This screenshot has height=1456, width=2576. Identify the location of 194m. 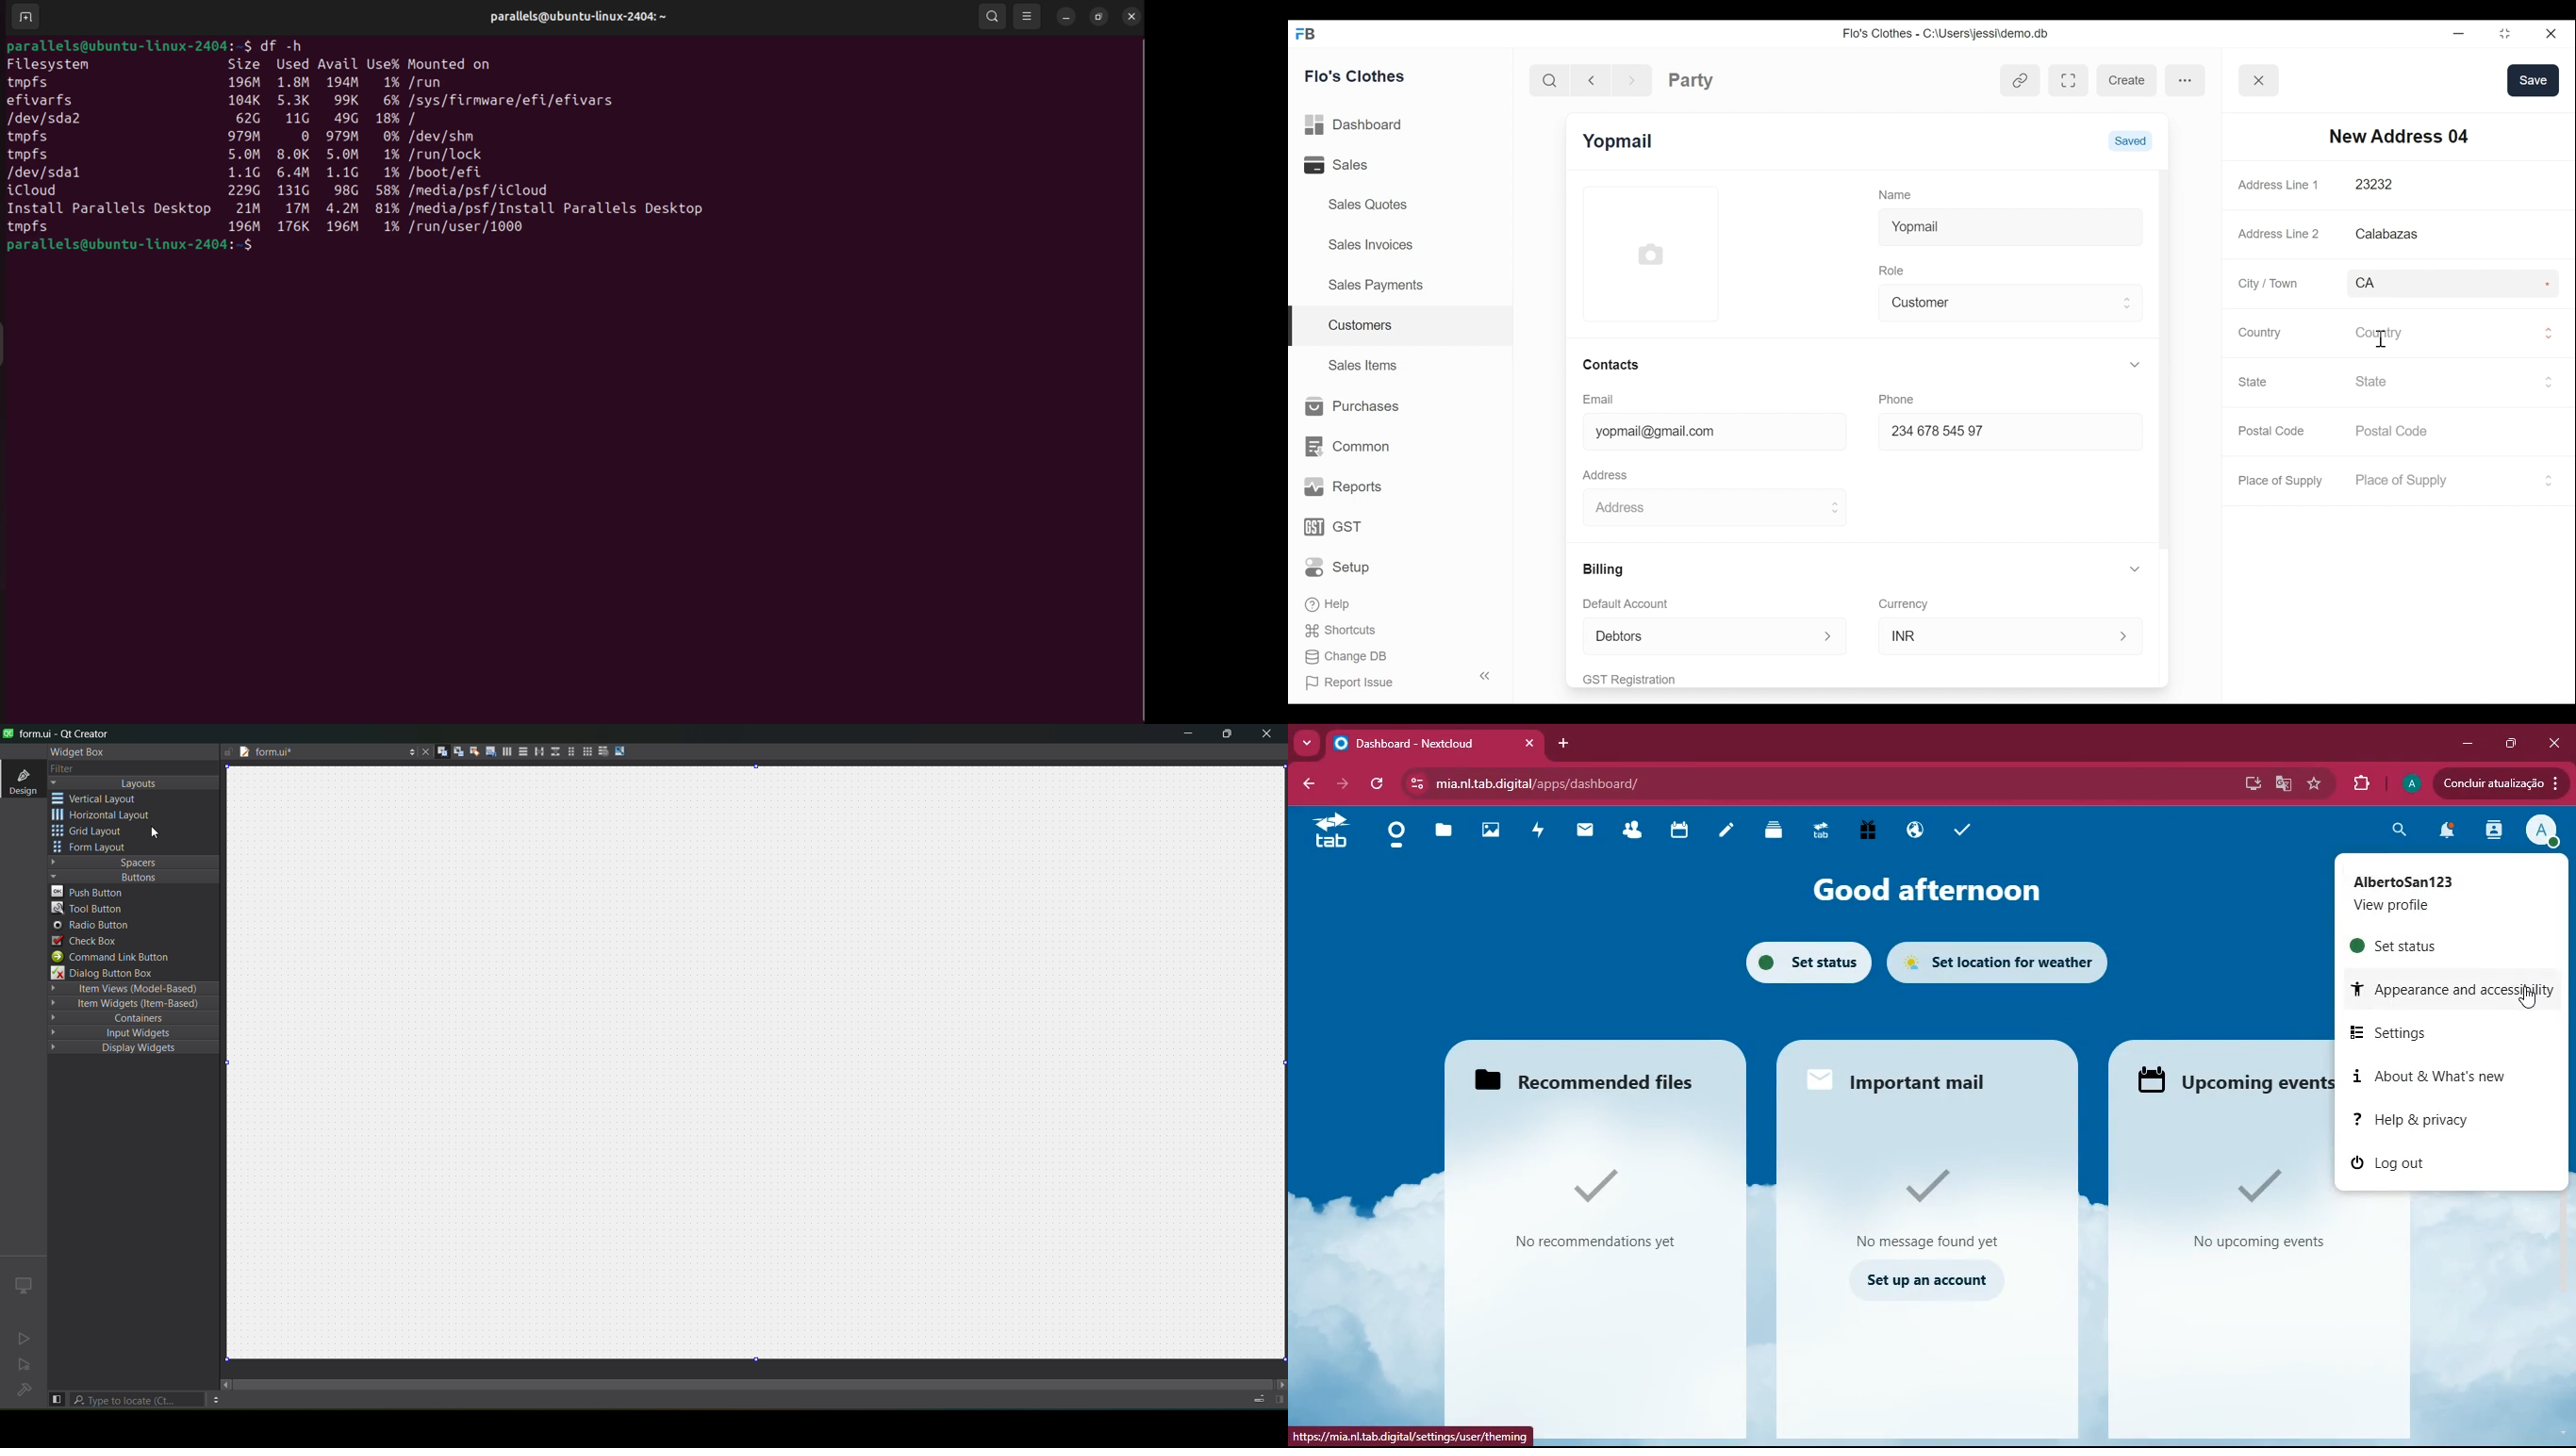
(342, 82).